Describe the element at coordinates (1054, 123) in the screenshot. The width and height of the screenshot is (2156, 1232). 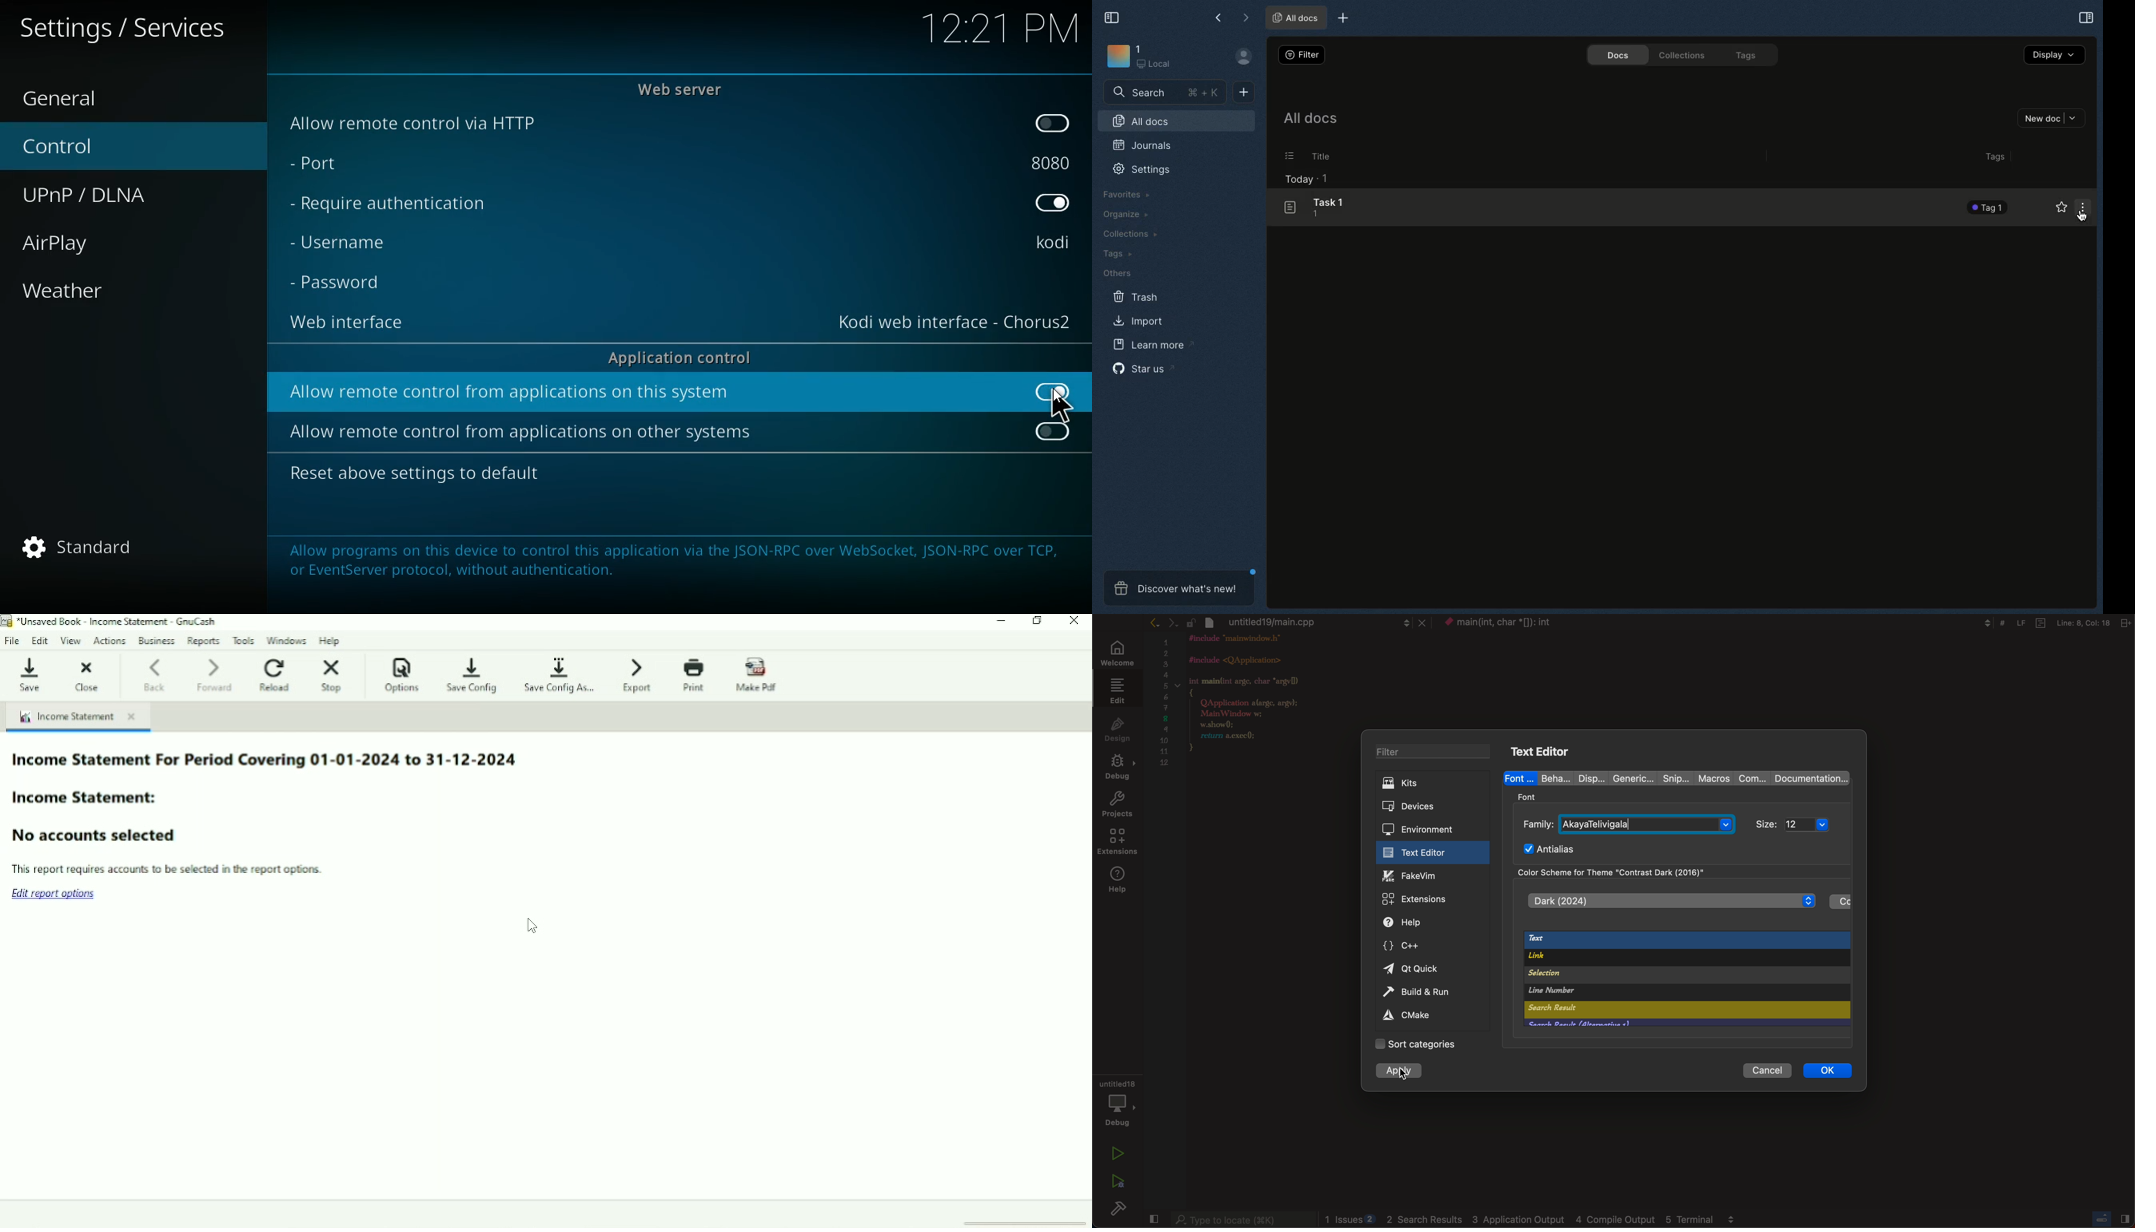
I see `off` at that location.